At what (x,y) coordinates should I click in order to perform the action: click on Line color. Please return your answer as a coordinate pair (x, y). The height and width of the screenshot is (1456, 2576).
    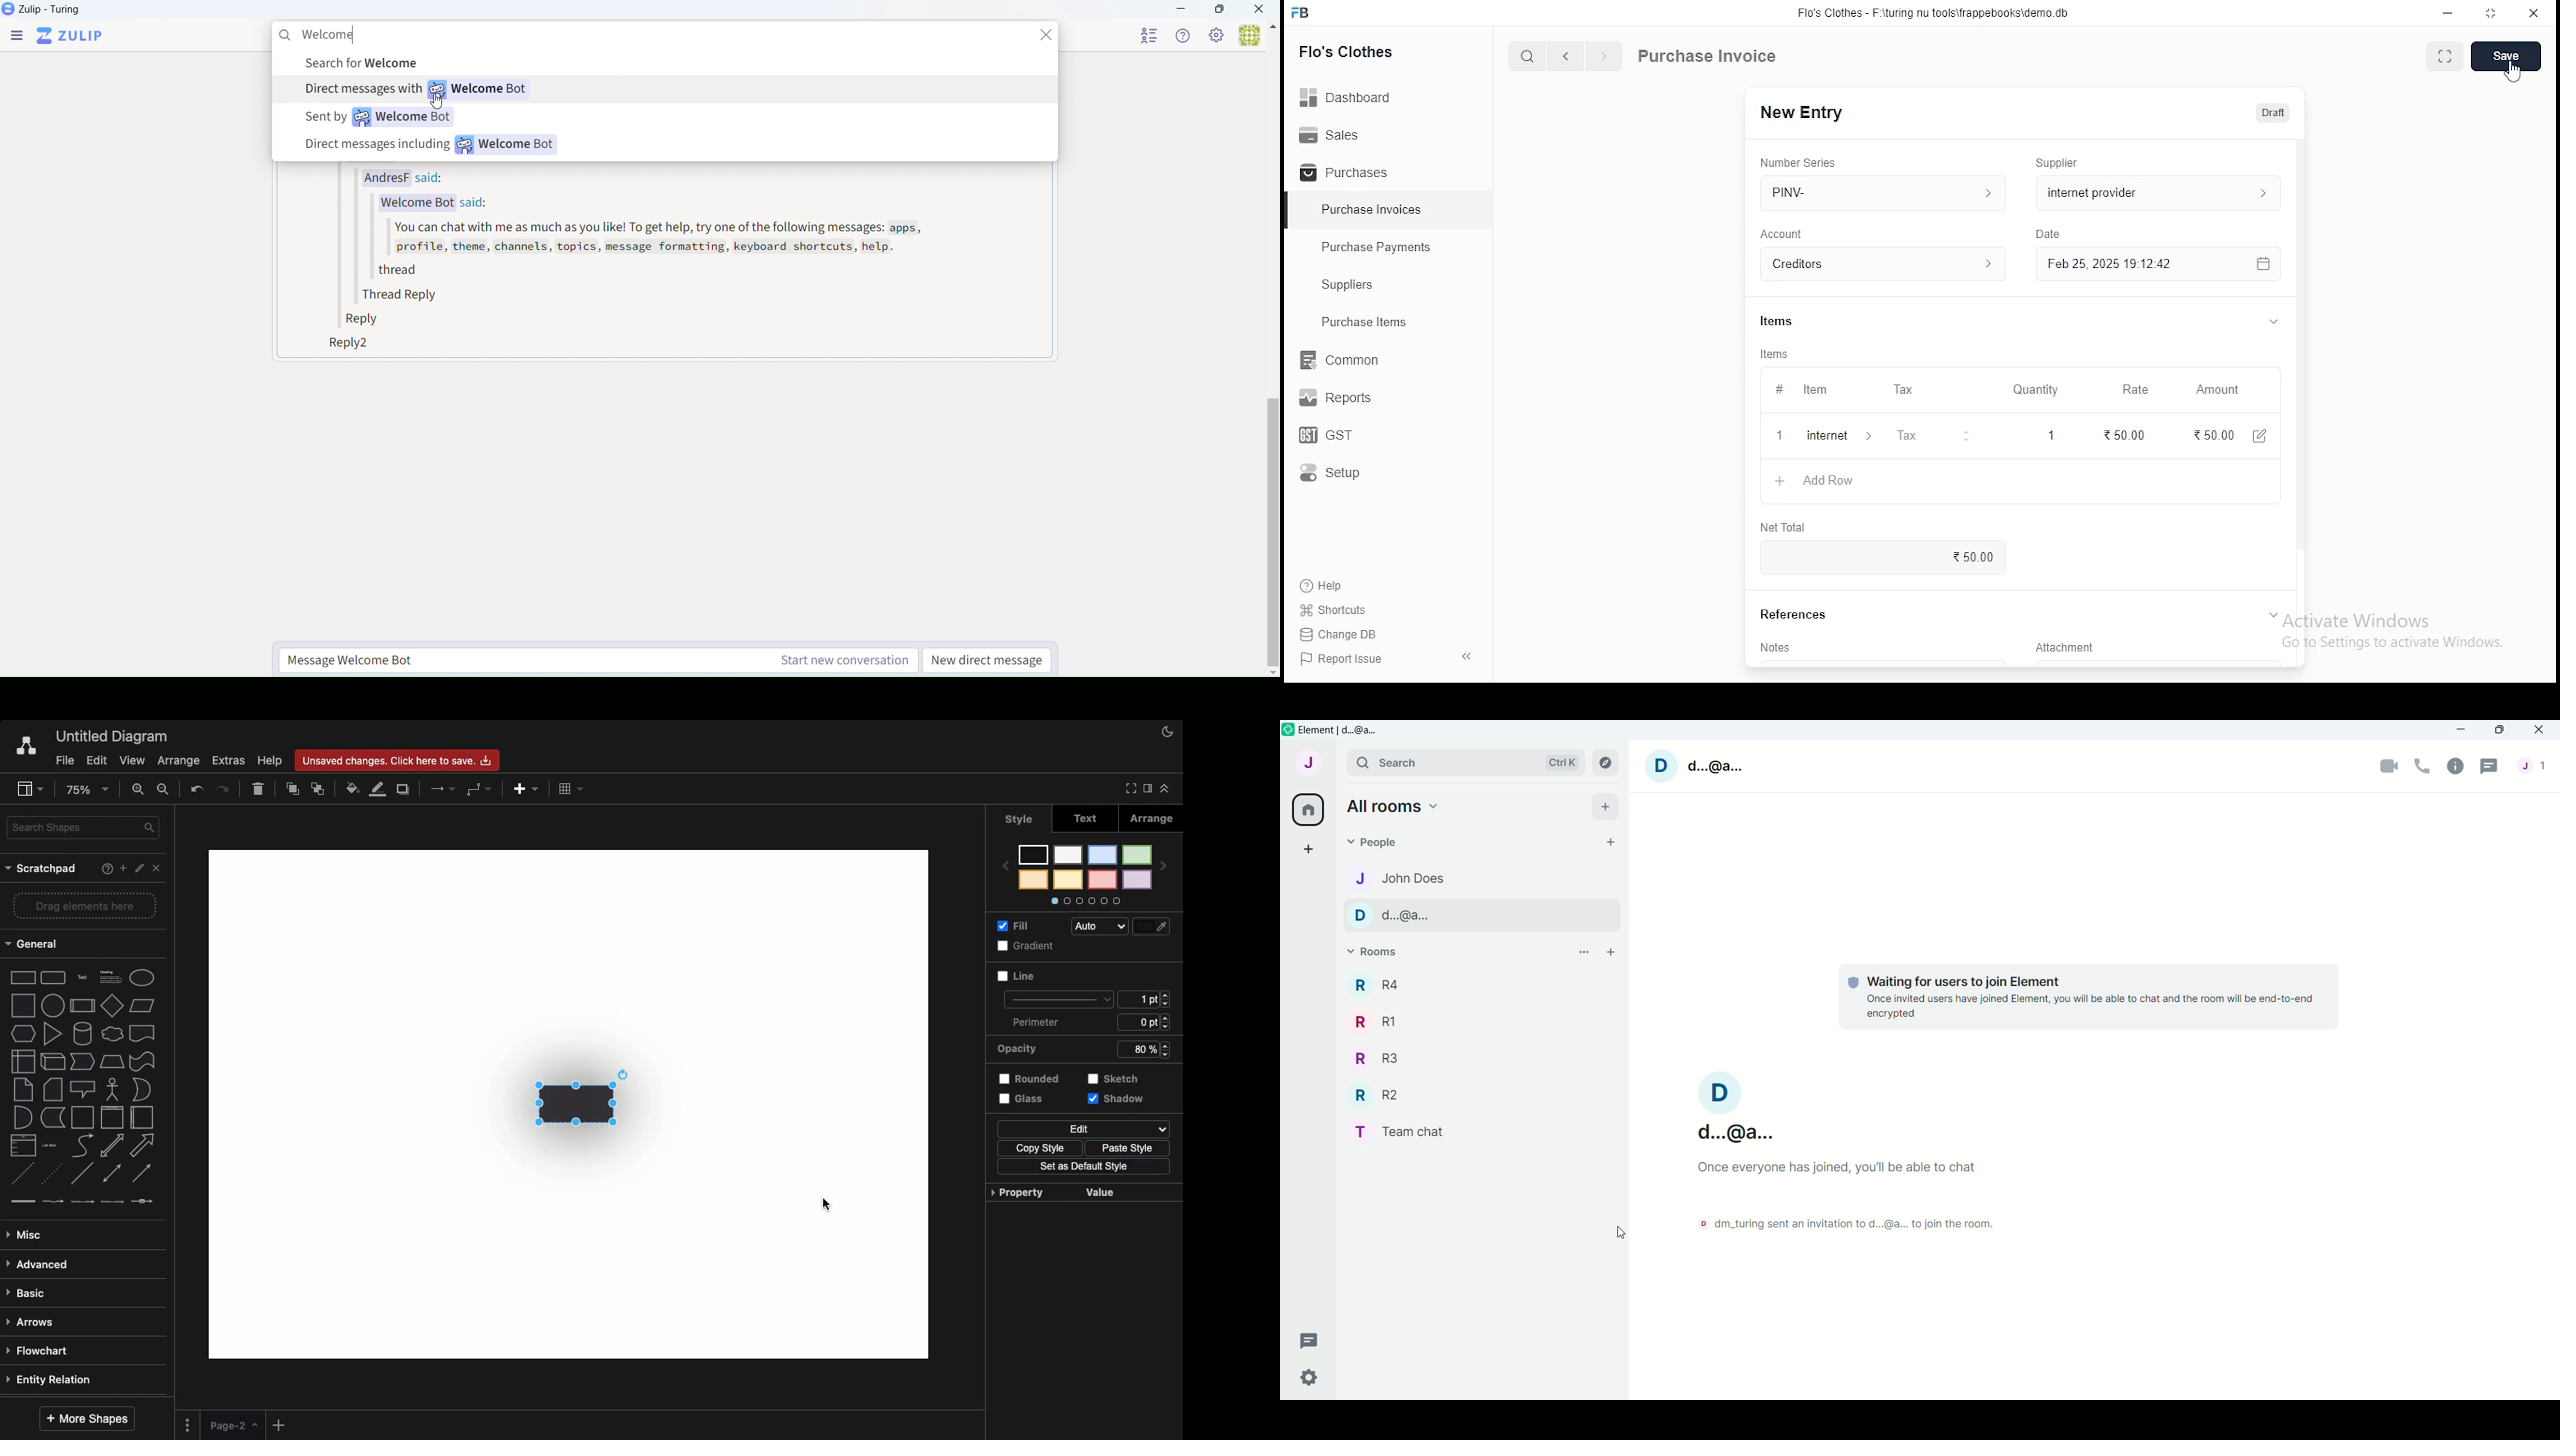
    Looking at the image, I should click on (377, 790).